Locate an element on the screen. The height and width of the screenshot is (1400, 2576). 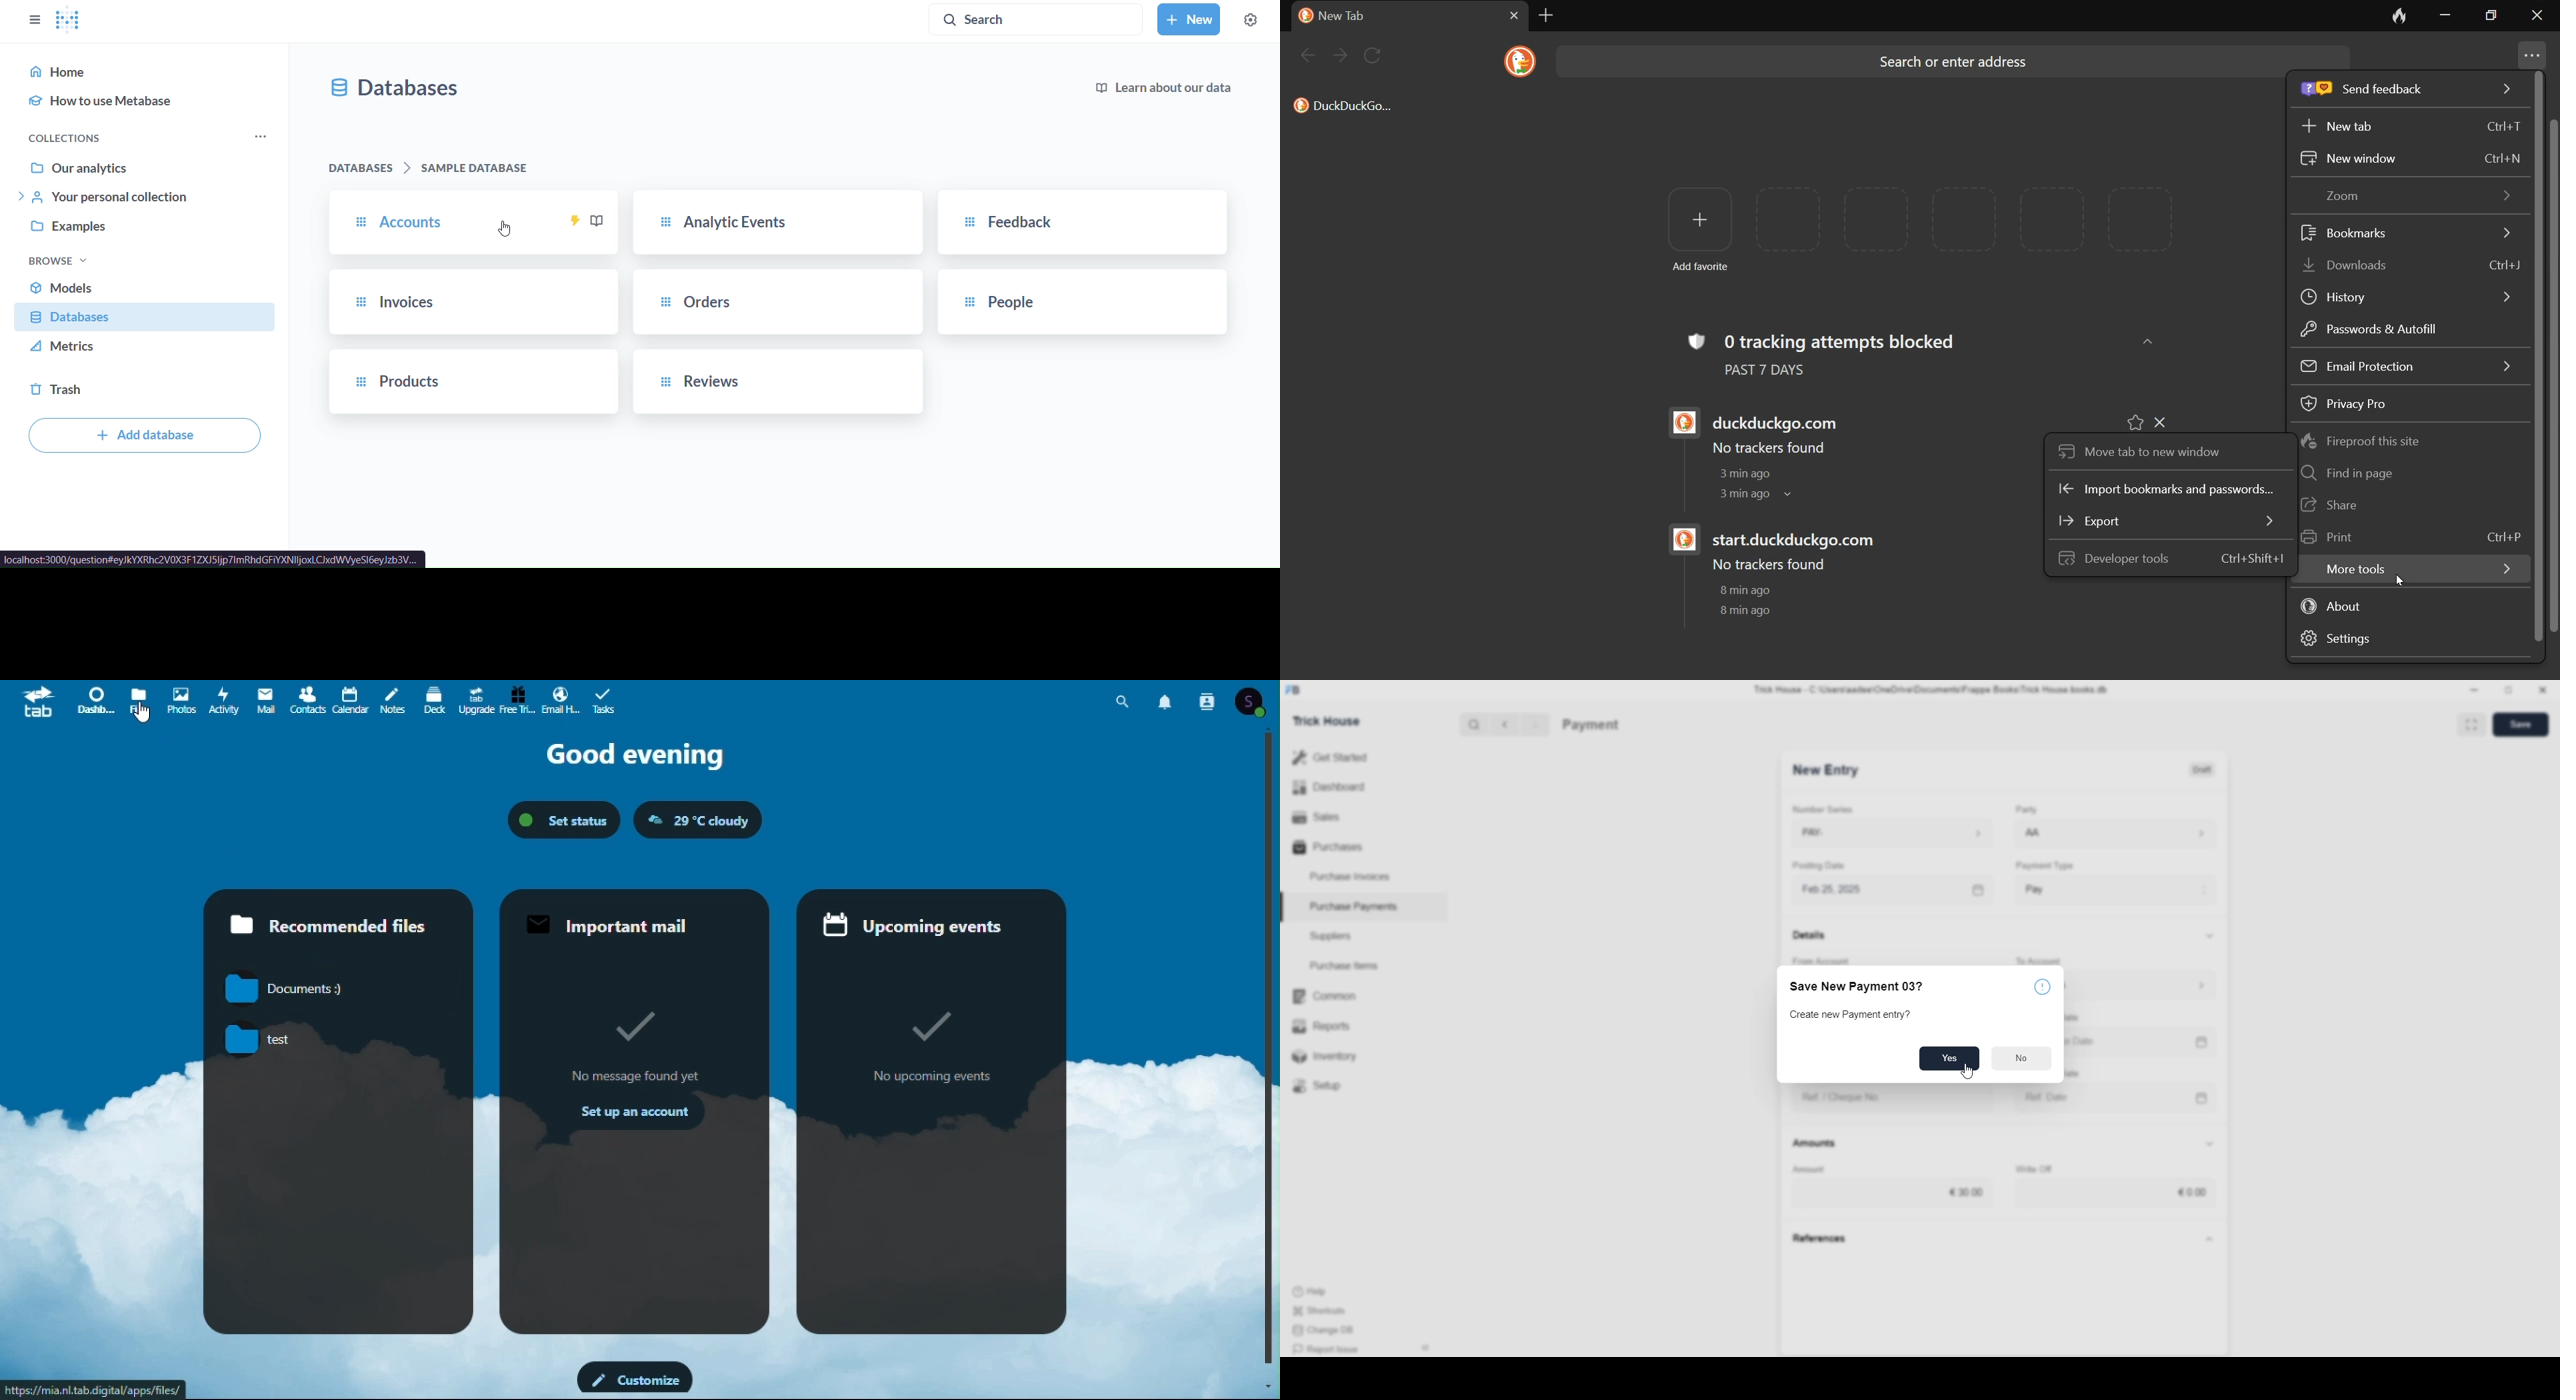
minimise window is located at coordinates (2507, 691).